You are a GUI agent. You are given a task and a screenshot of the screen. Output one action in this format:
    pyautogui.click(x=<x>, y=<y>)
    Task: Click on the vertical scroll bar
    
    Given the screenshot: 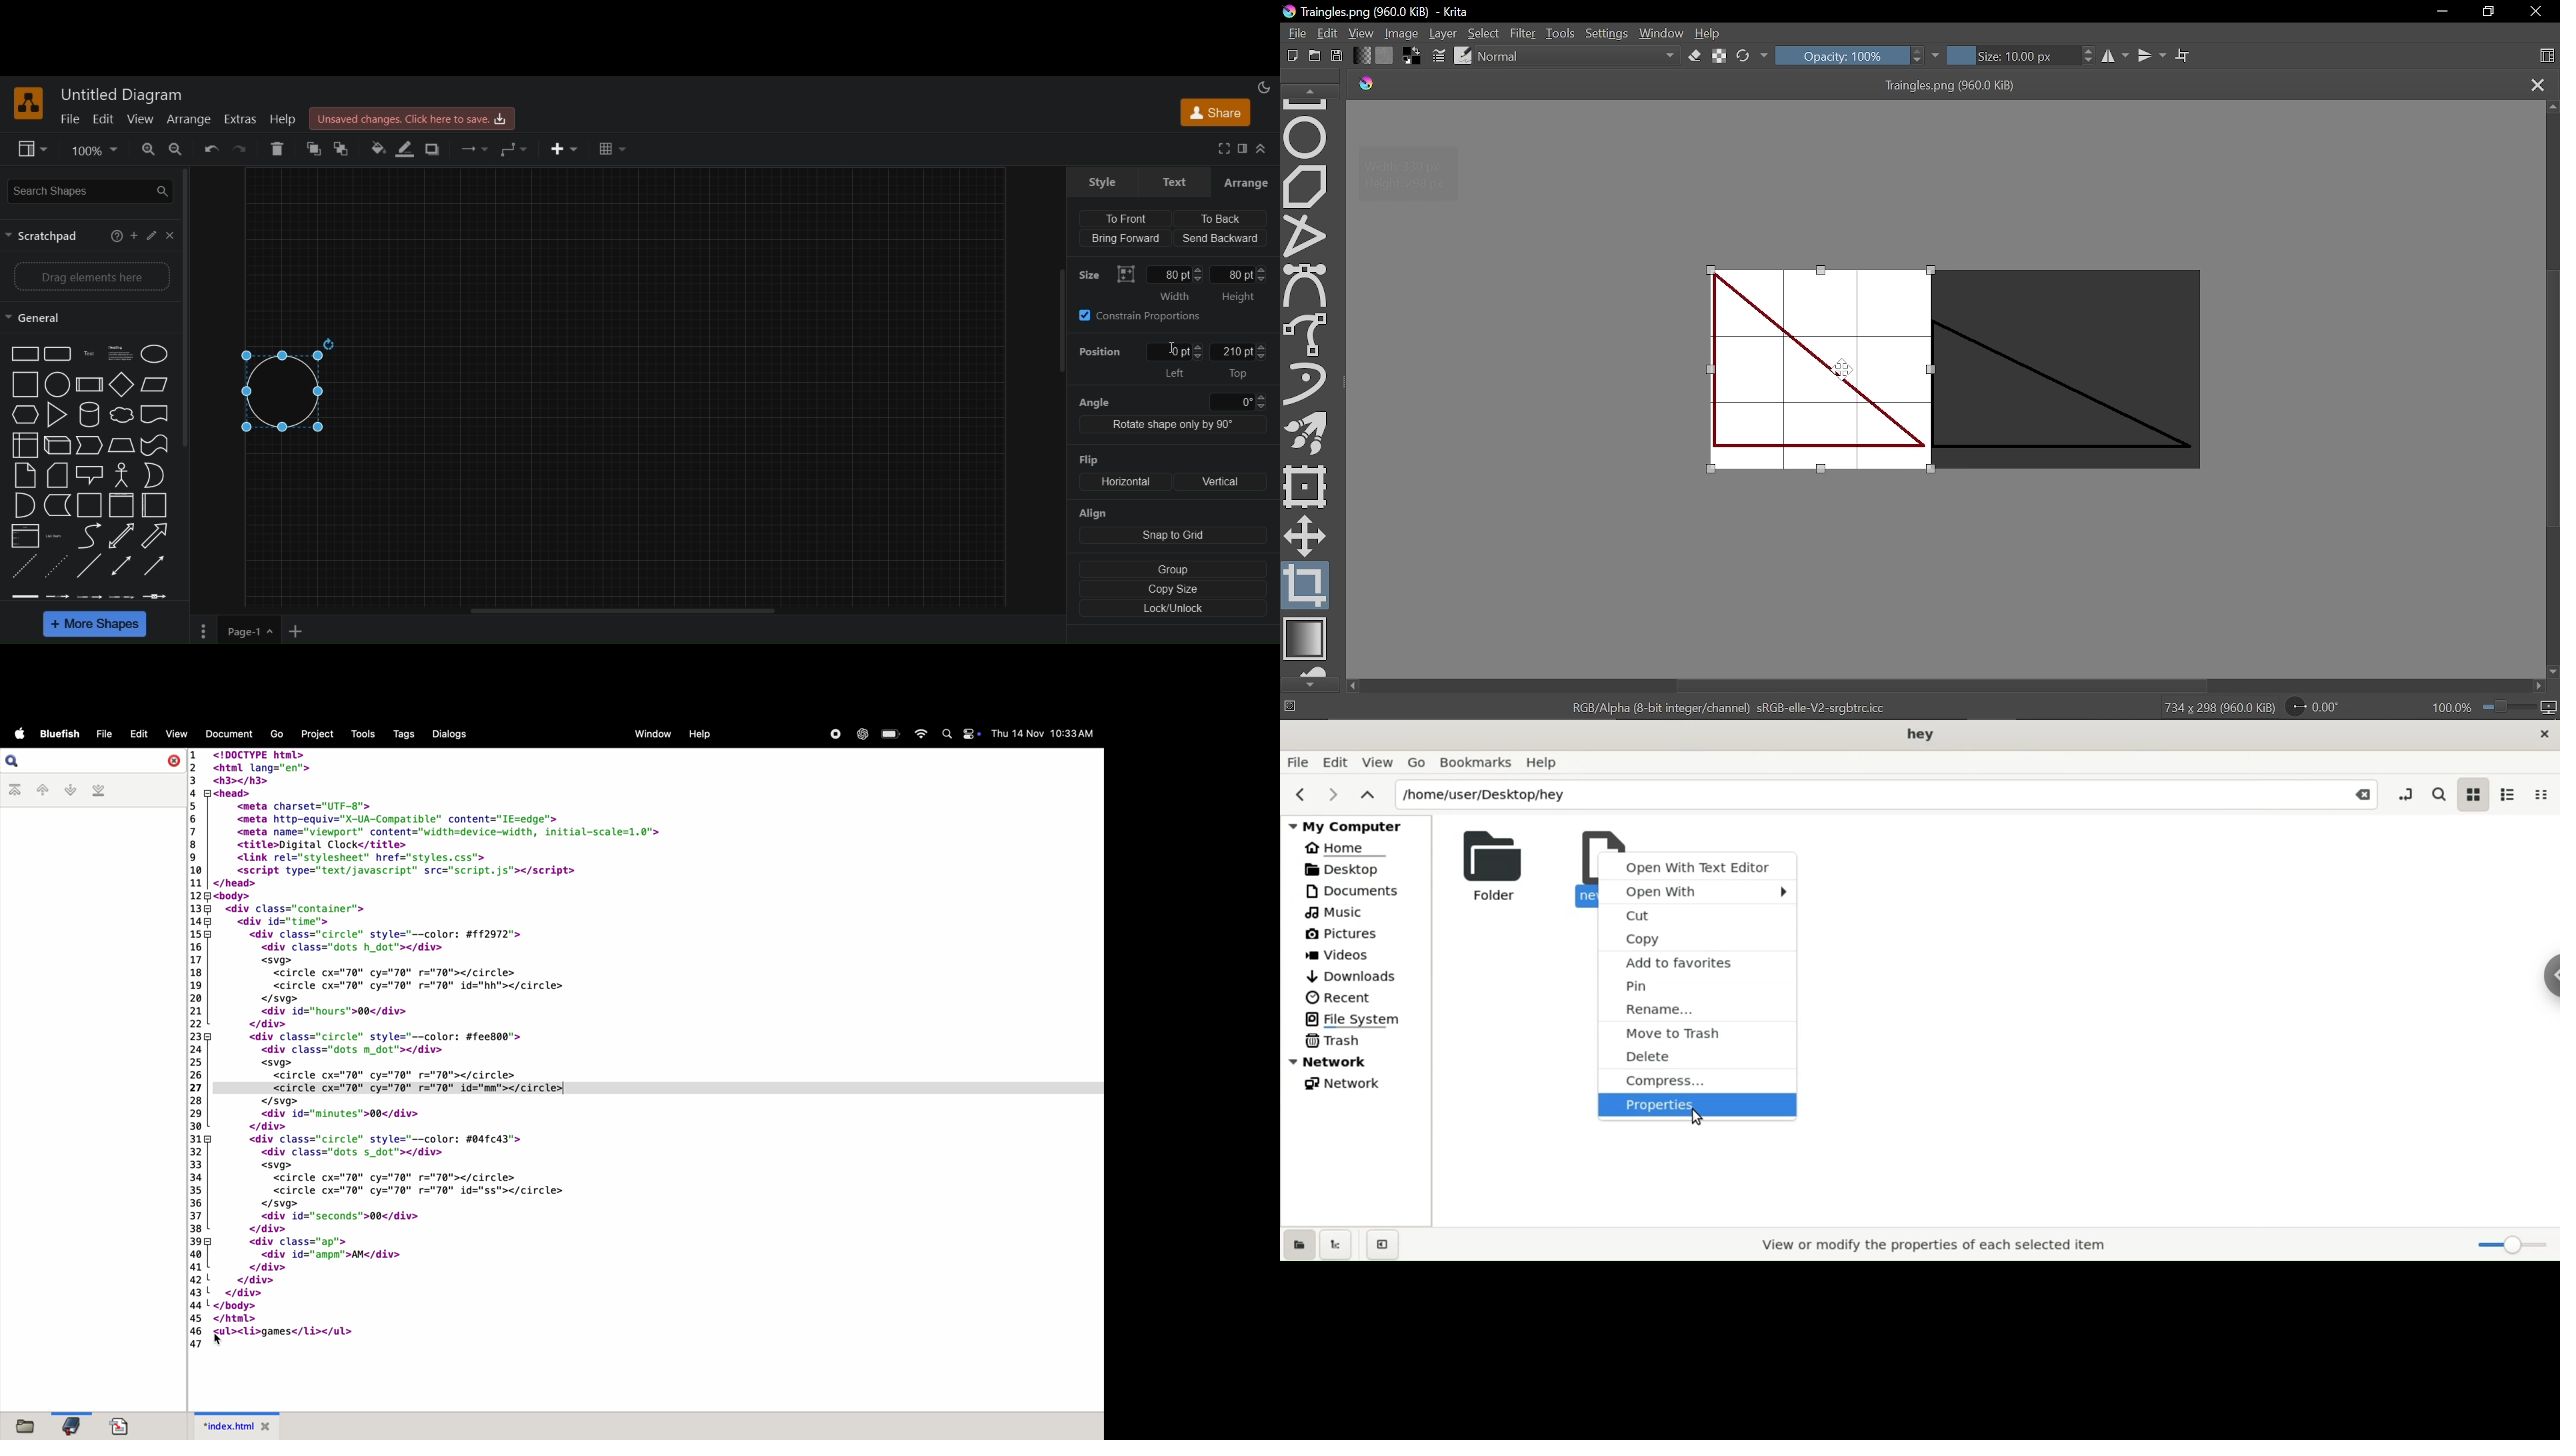 What is the action you would take?
    pyautogui.click(x=191, y=307)
    